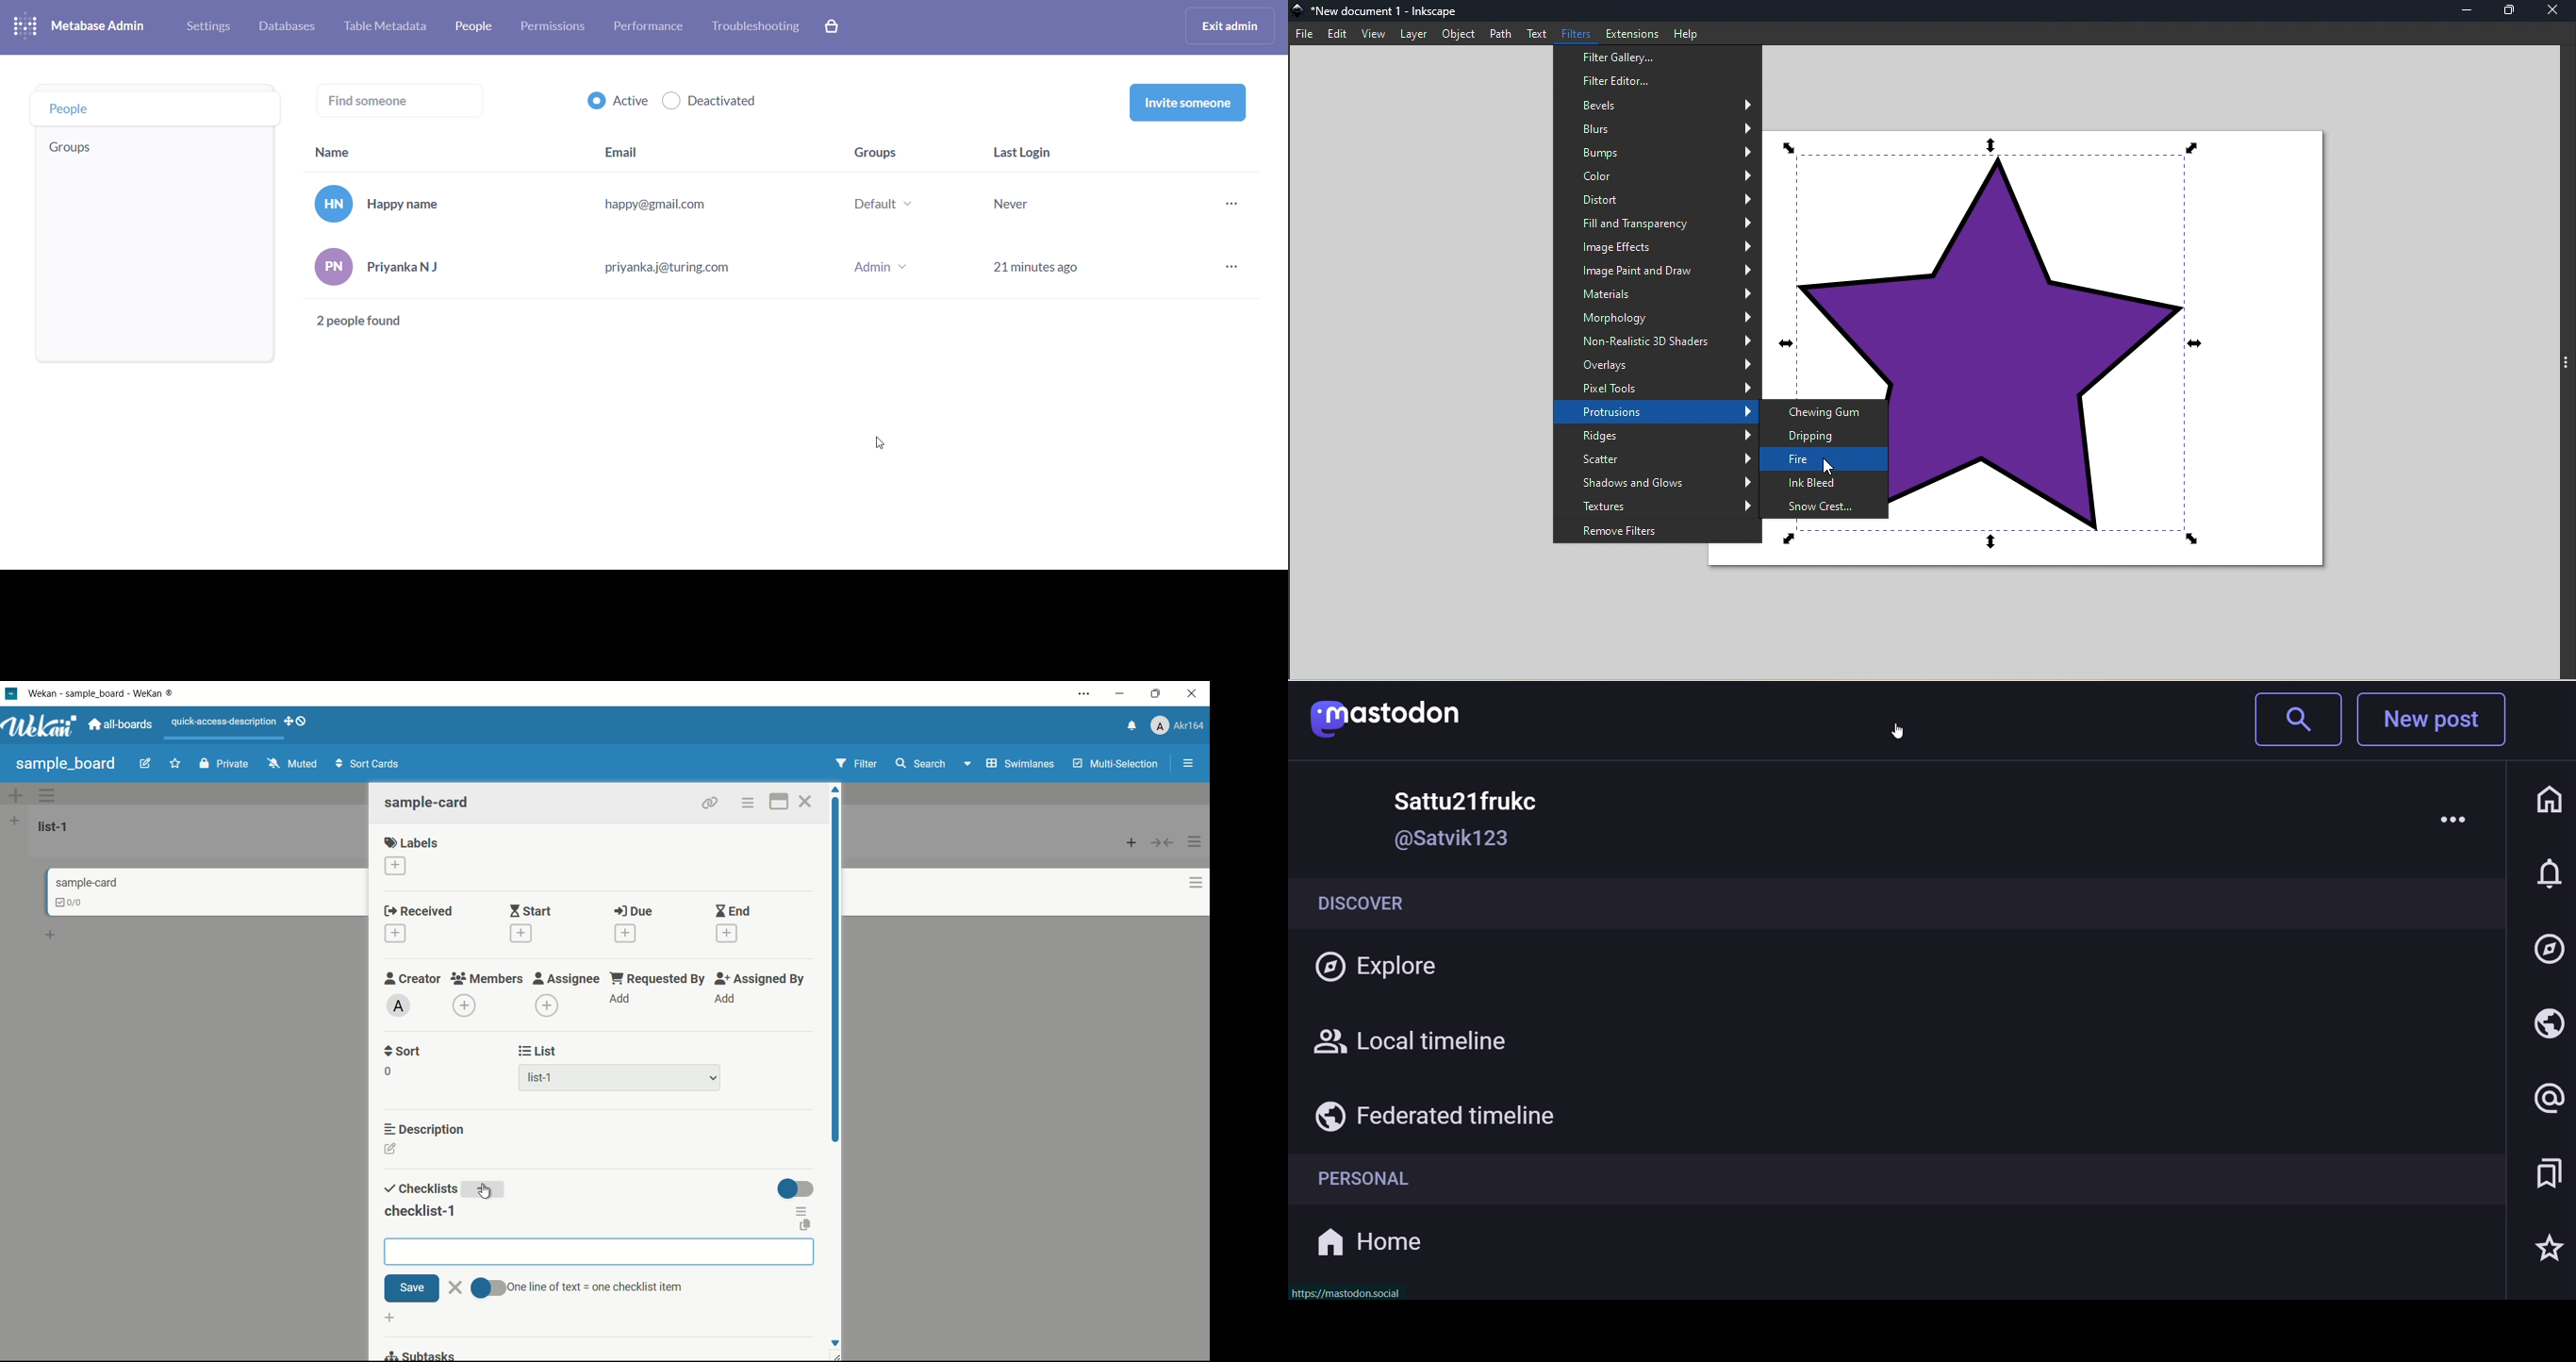  Describe the element at coordinates (1370, 1242) in the screenshot. I see `home` at that location.